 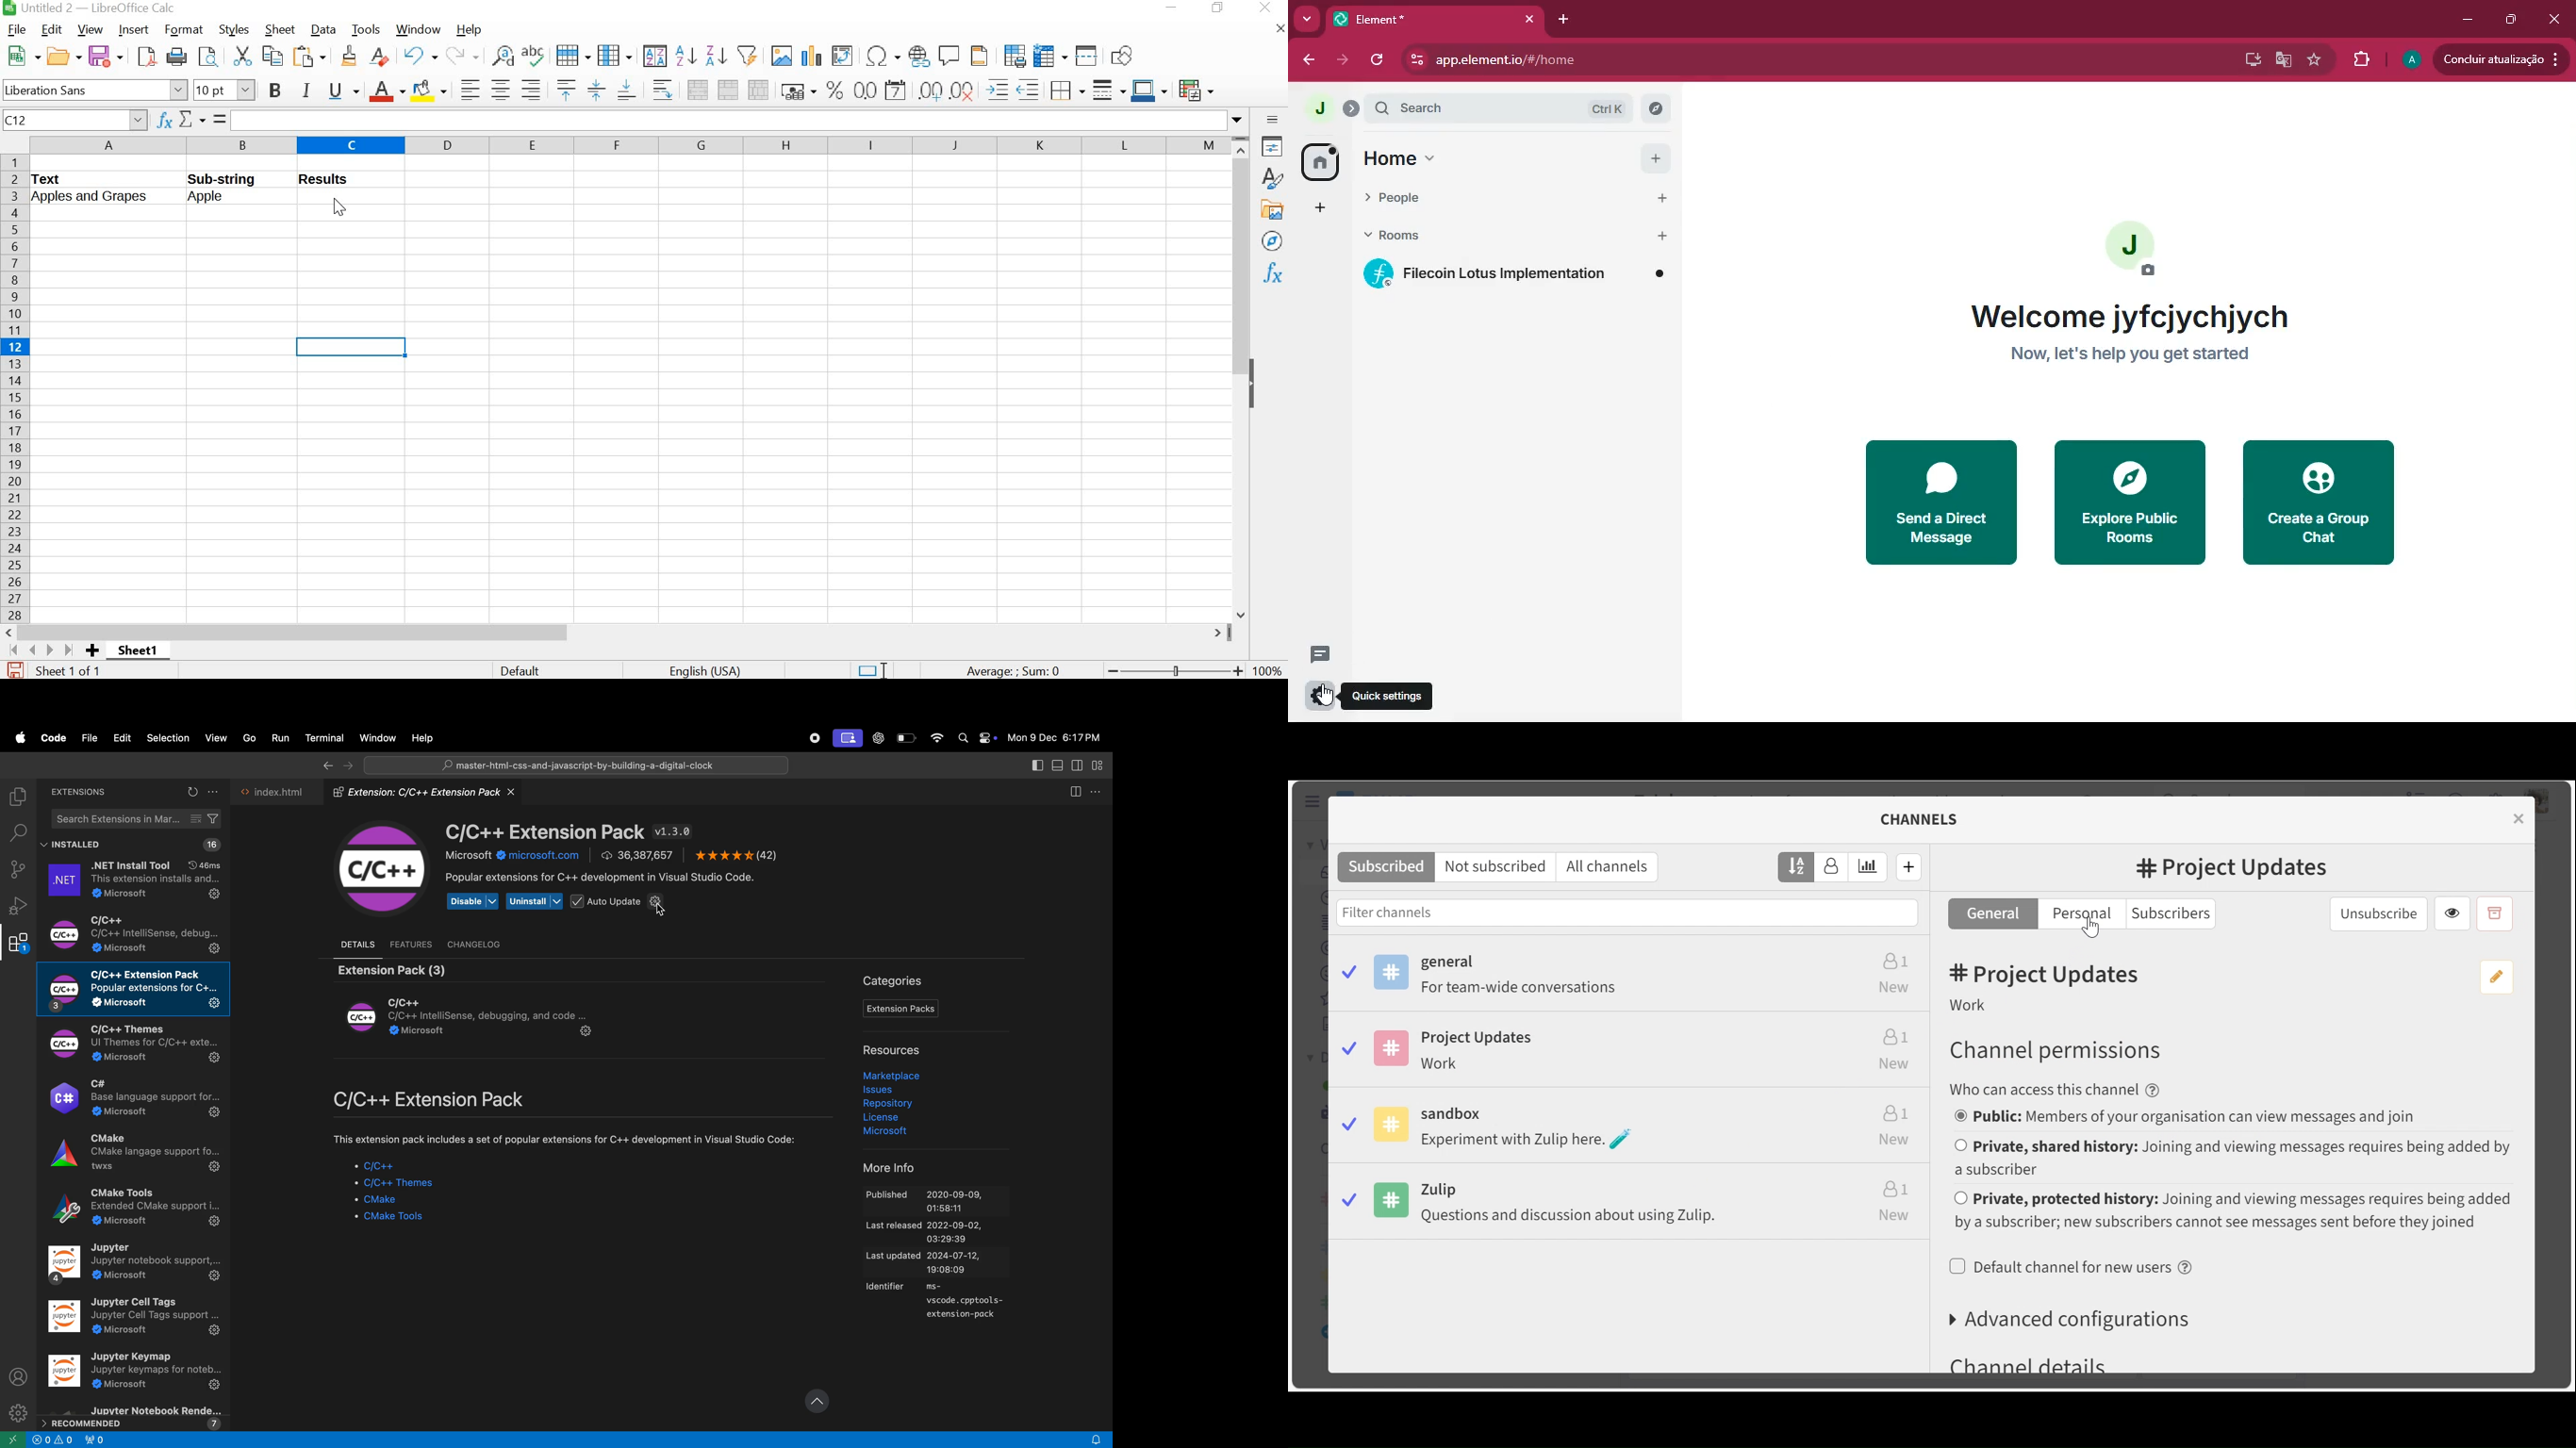 I want to click on refresh, so click(x=1379, y=62).